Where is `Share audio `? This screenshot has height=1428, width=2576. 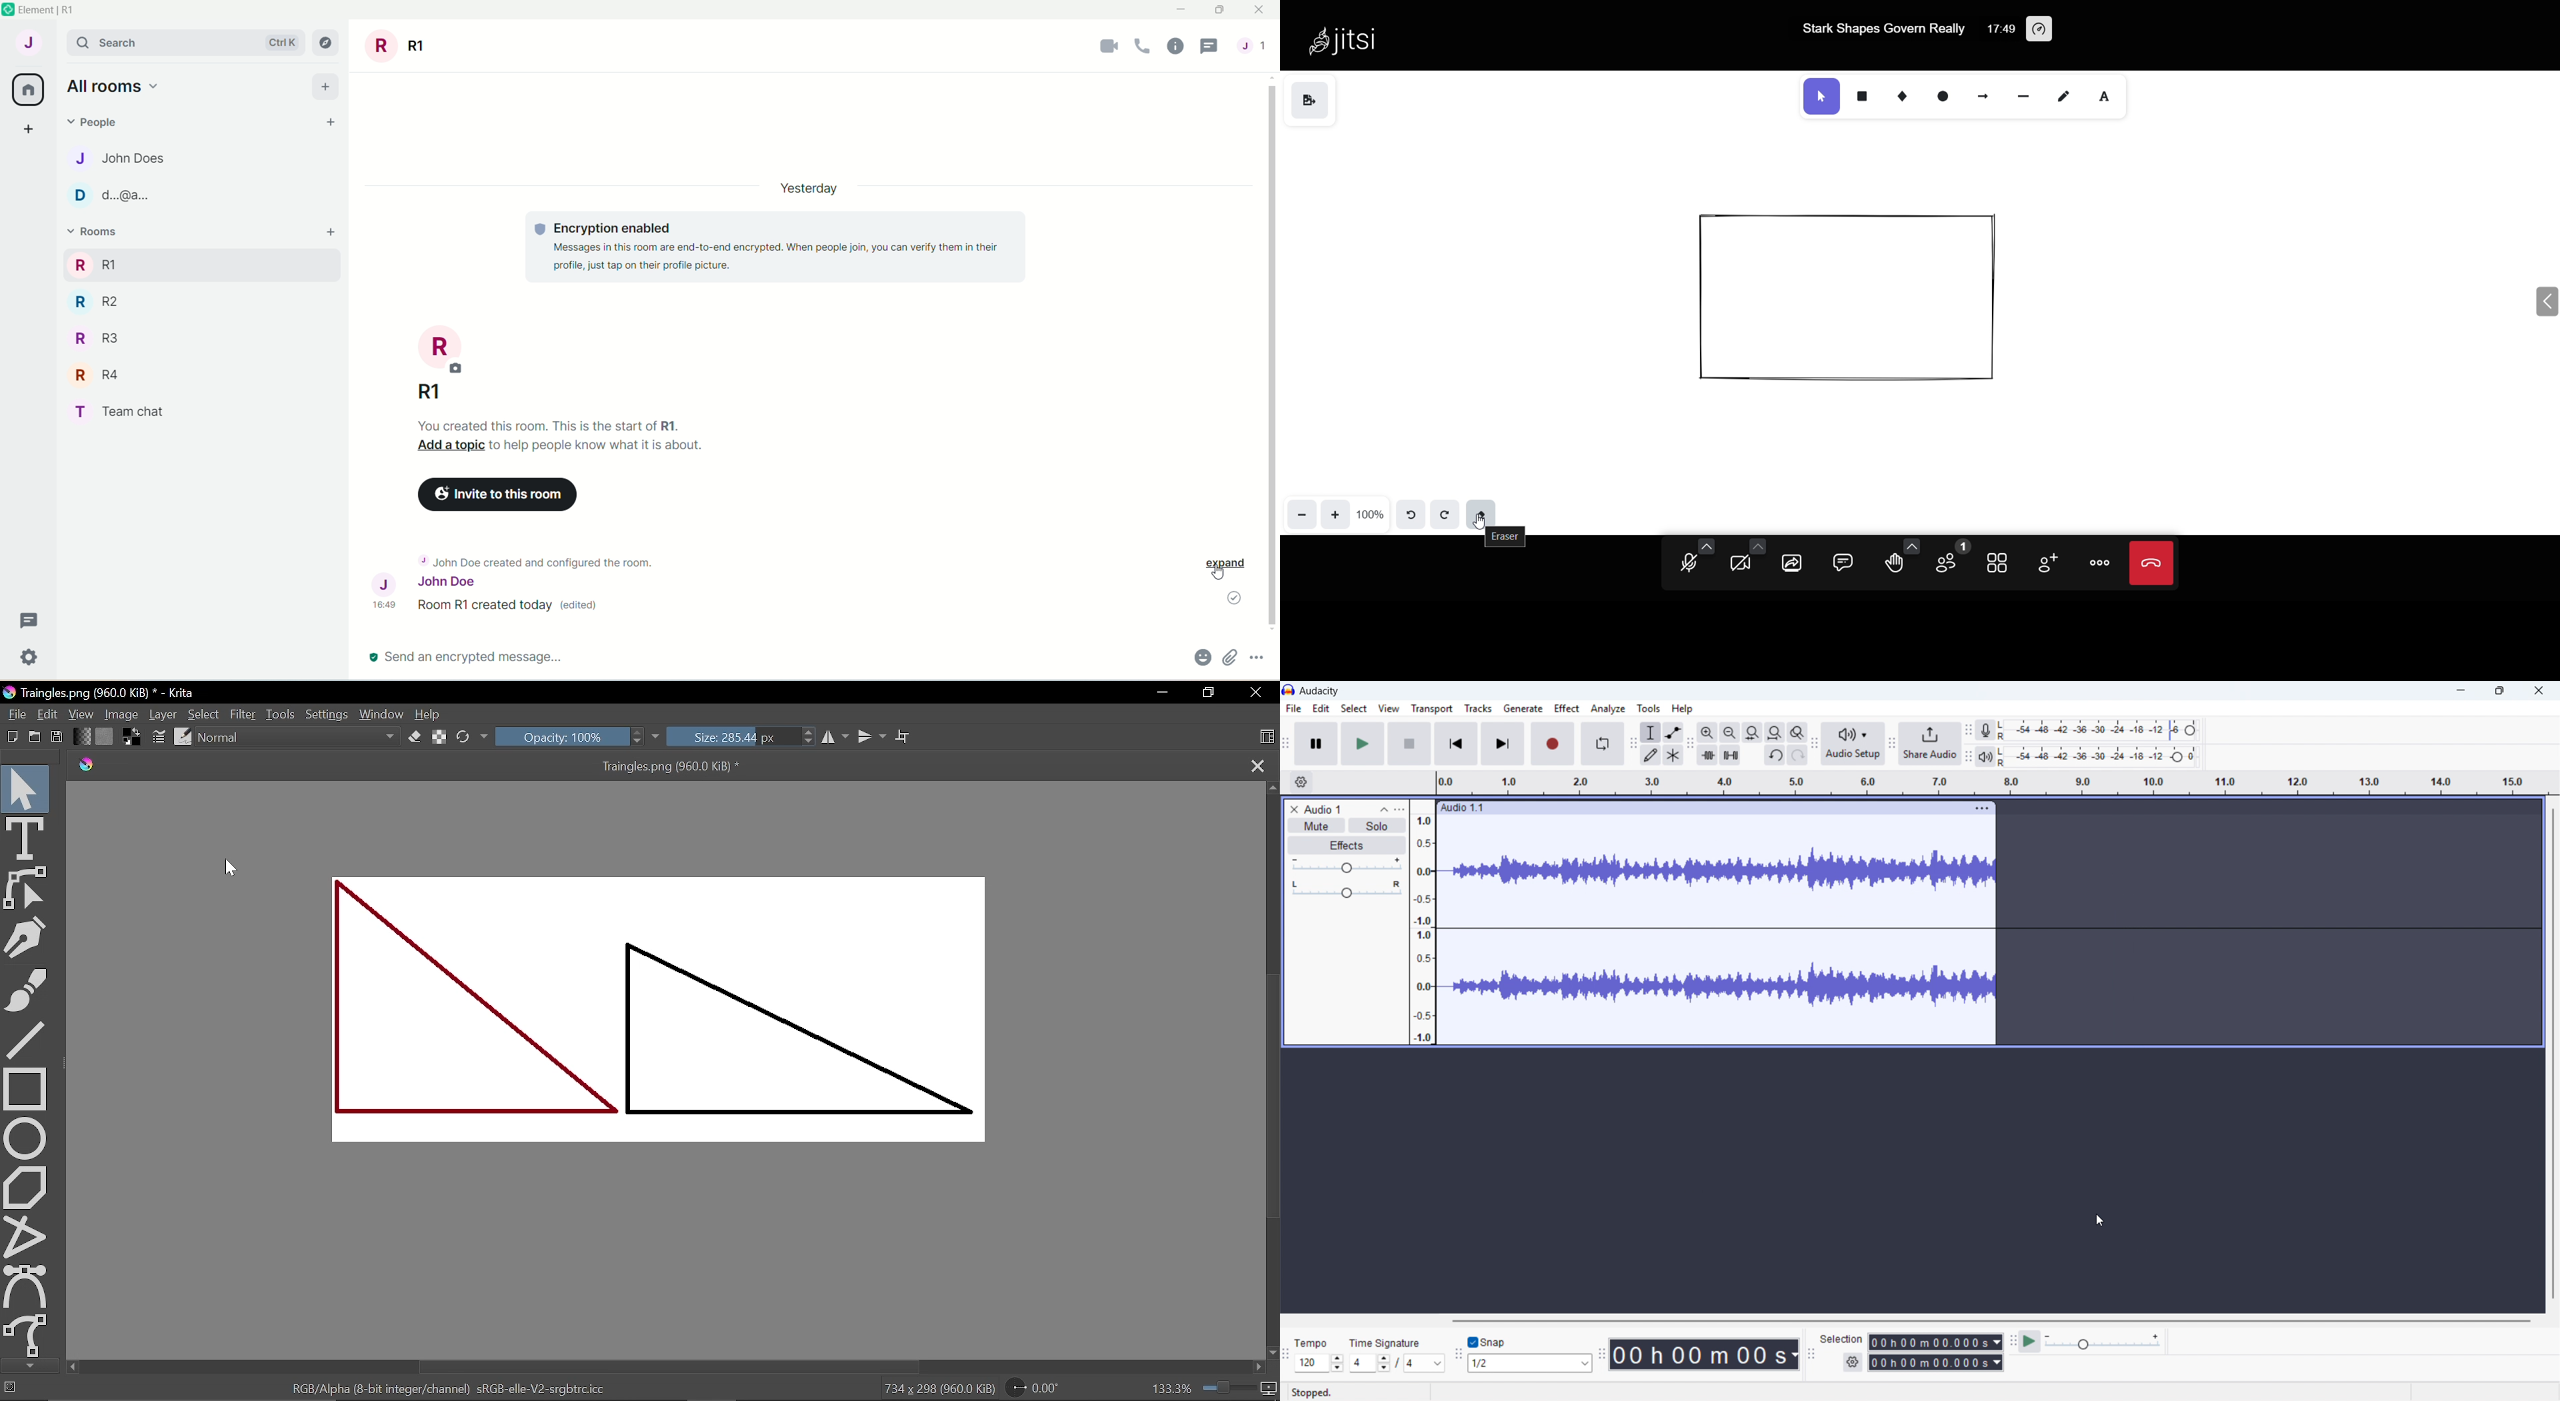 Share audio  is located at coordinates (1931, 744).